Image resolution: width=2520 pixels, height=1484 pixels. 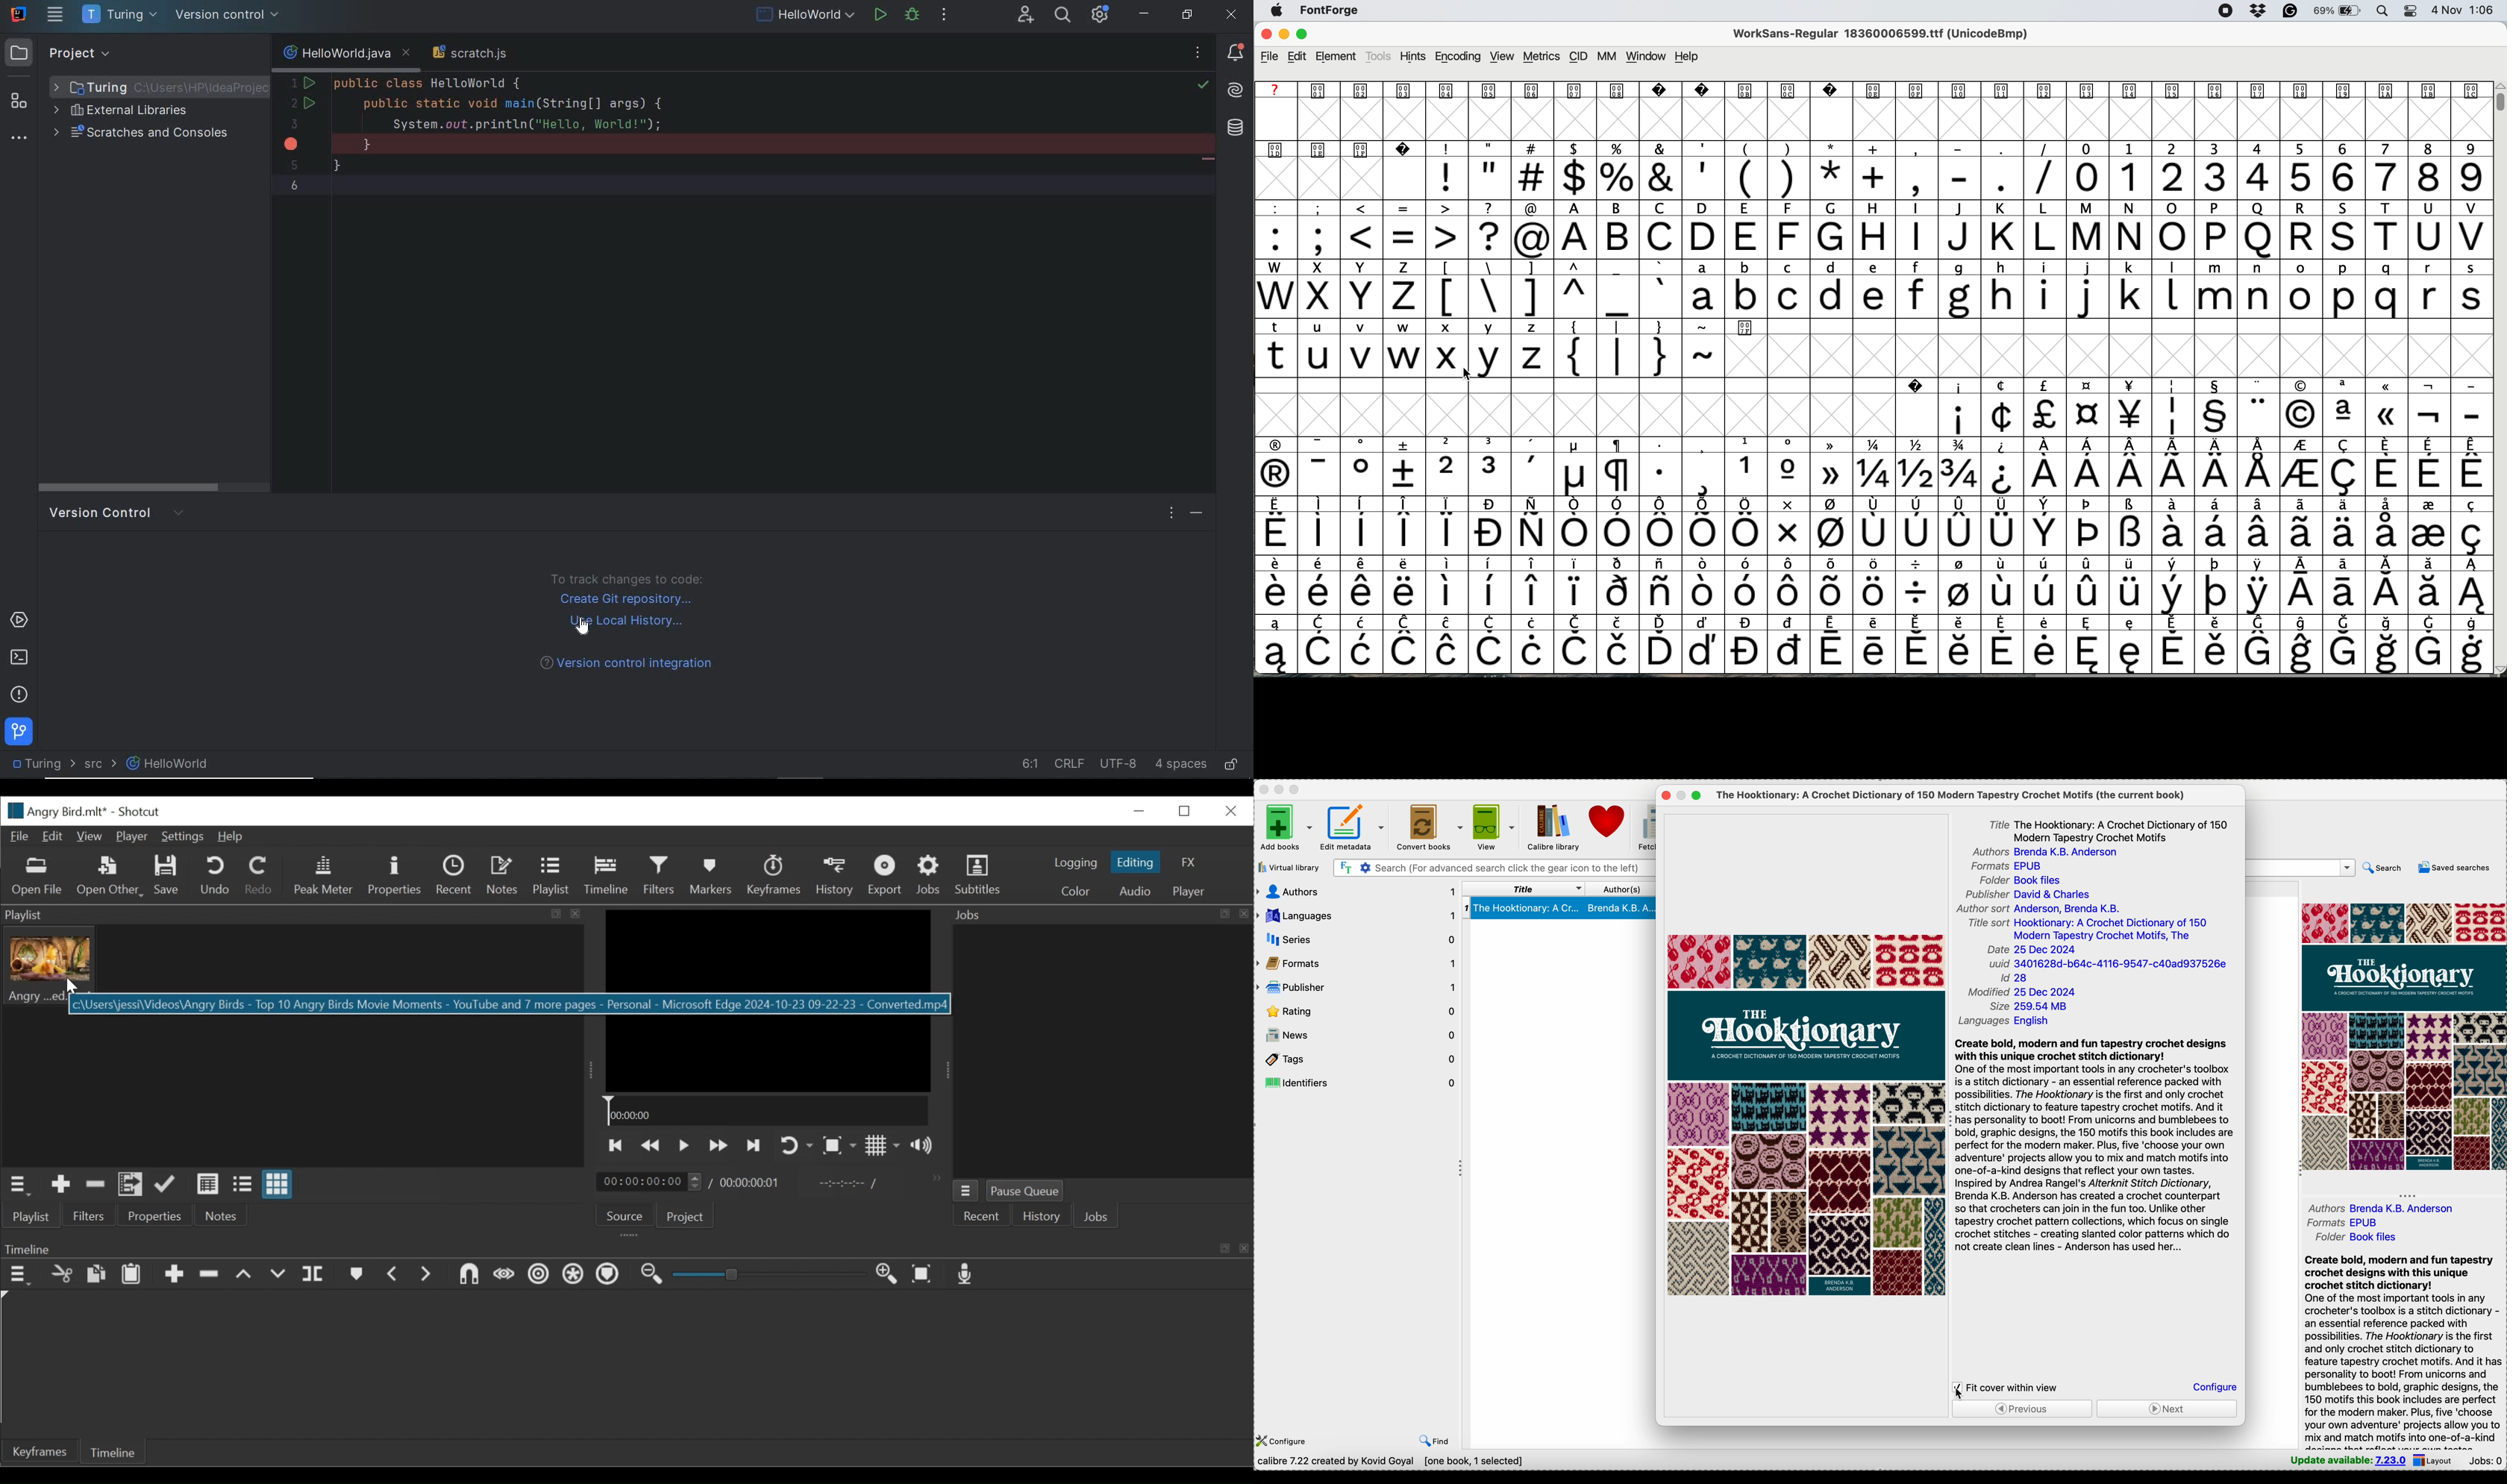 What do you see at coordinates (1077, 864) in the screenshot?
I see `` at bounding box center [1077, 864].